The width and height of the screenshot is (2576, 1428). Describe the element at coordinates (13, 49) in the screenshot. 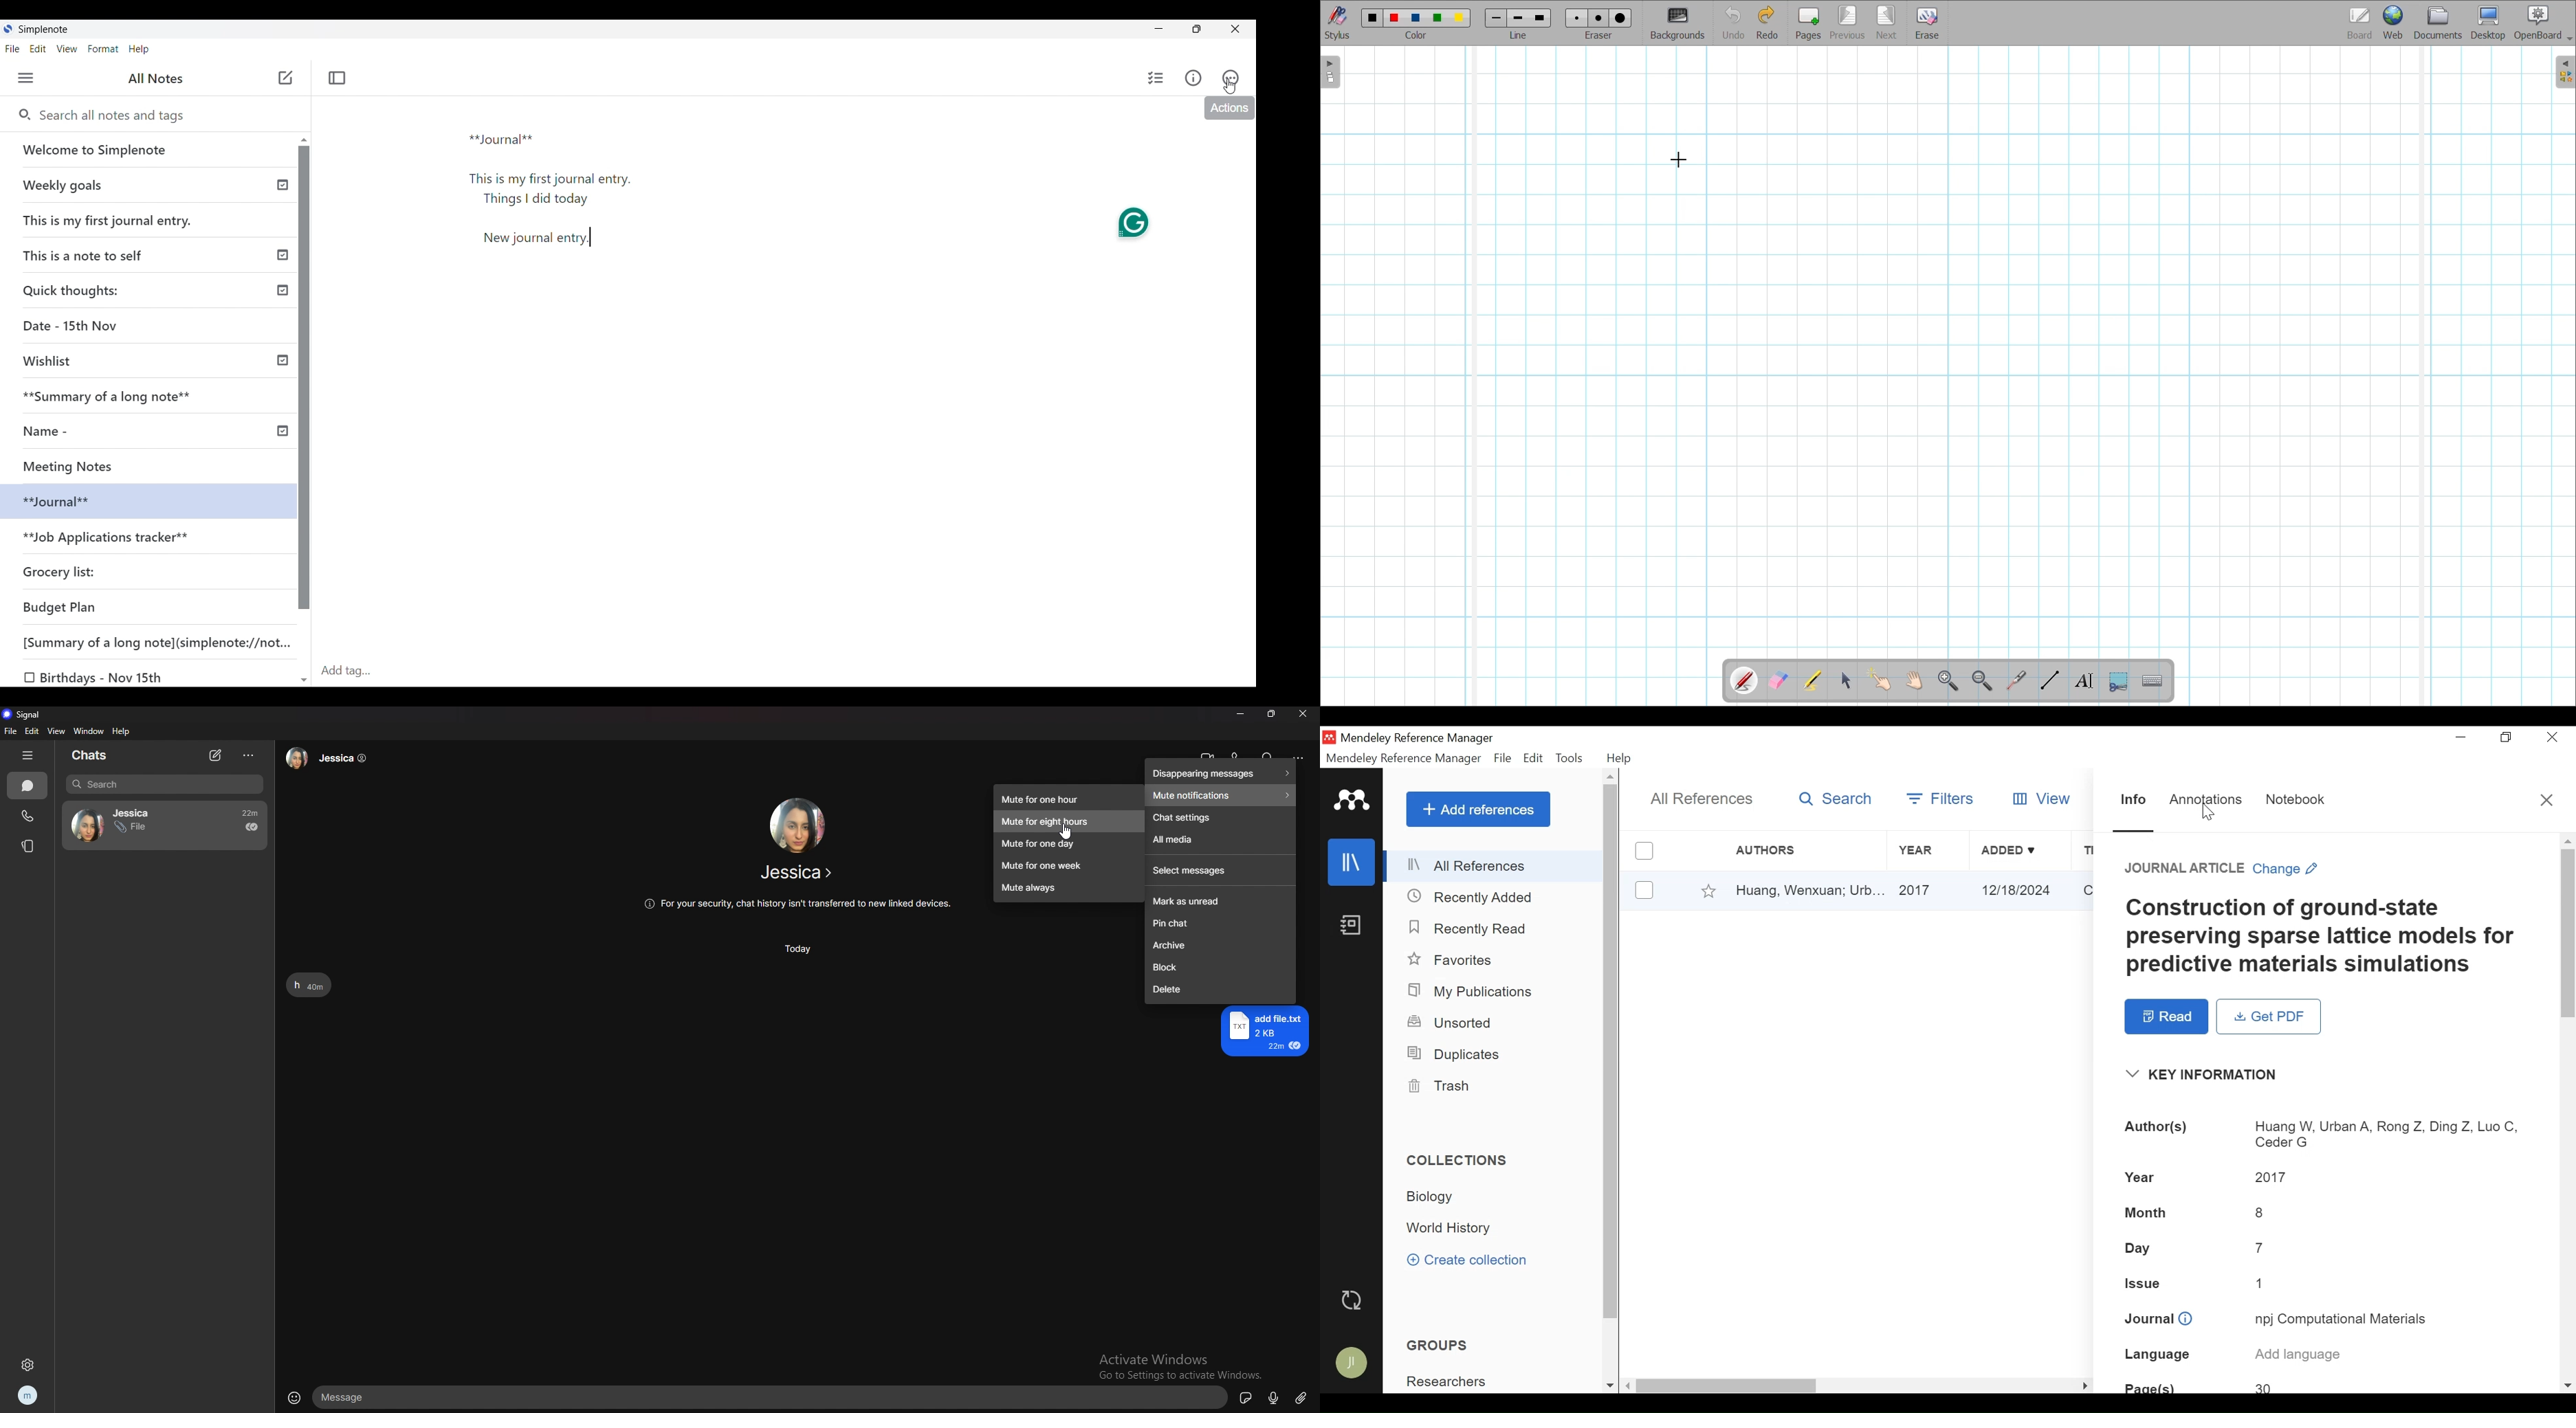

I see `File menu` at that location.